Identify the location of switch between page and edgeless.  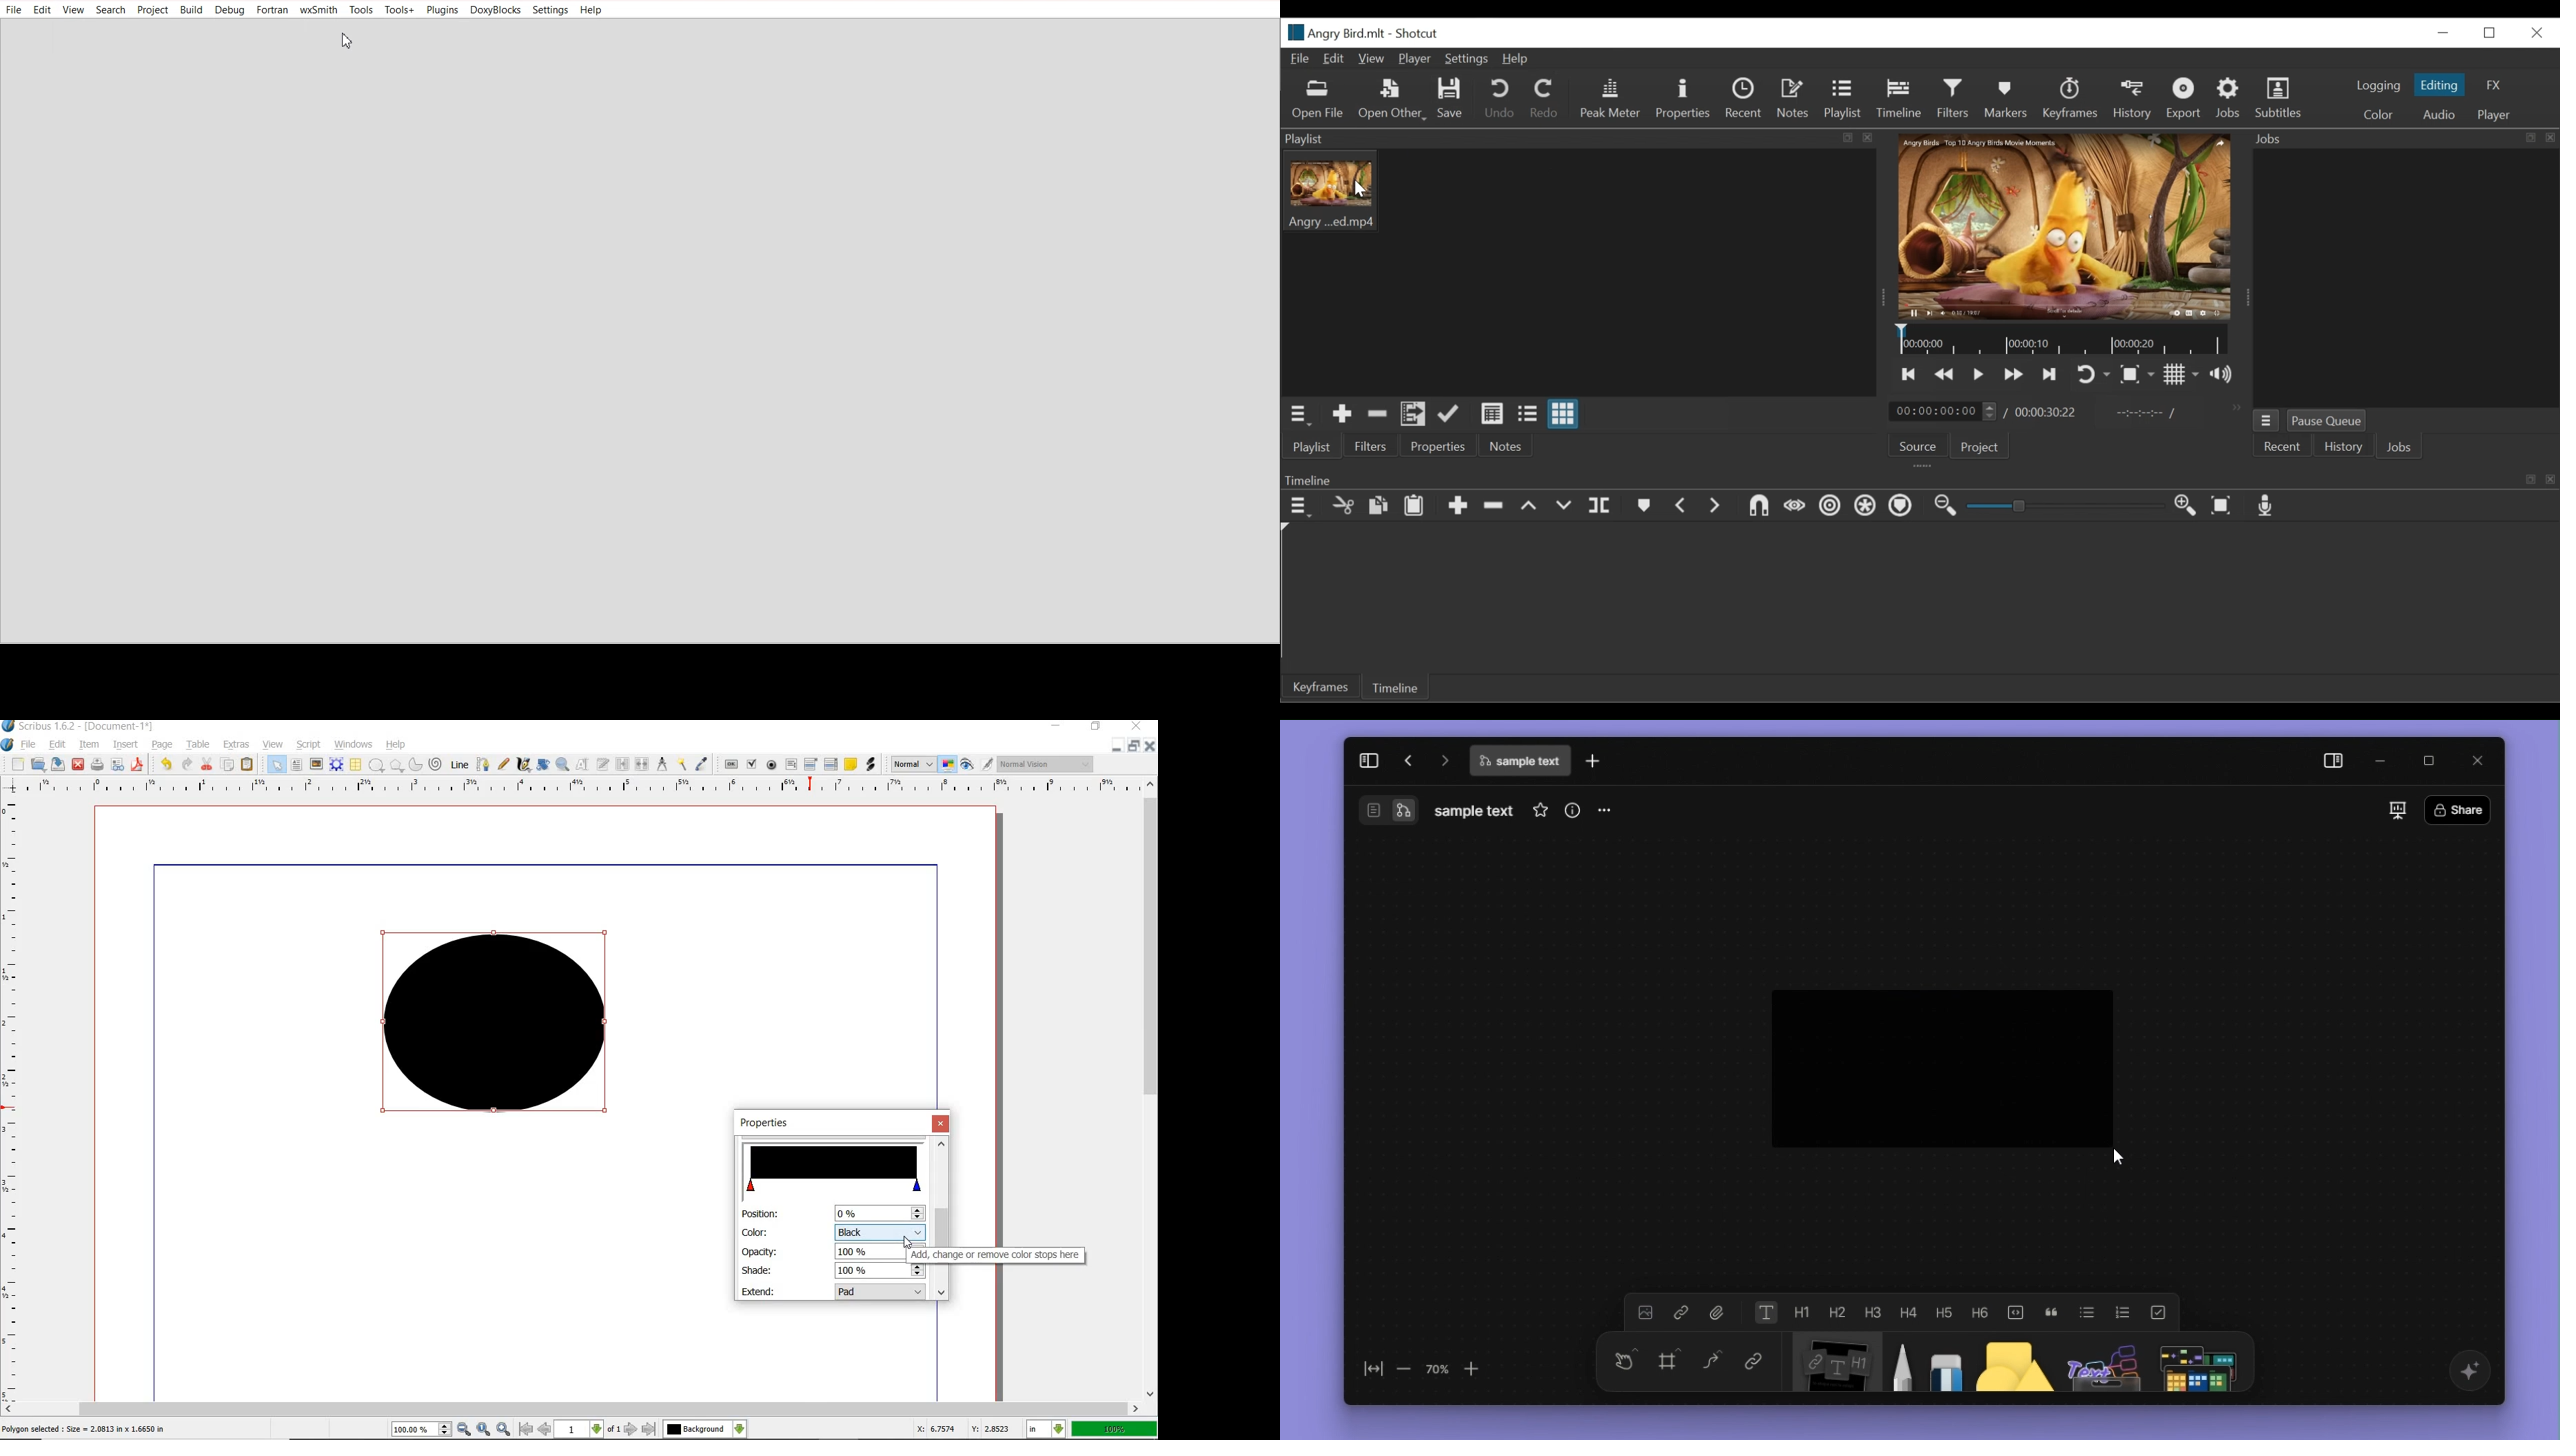
(1388, 812).